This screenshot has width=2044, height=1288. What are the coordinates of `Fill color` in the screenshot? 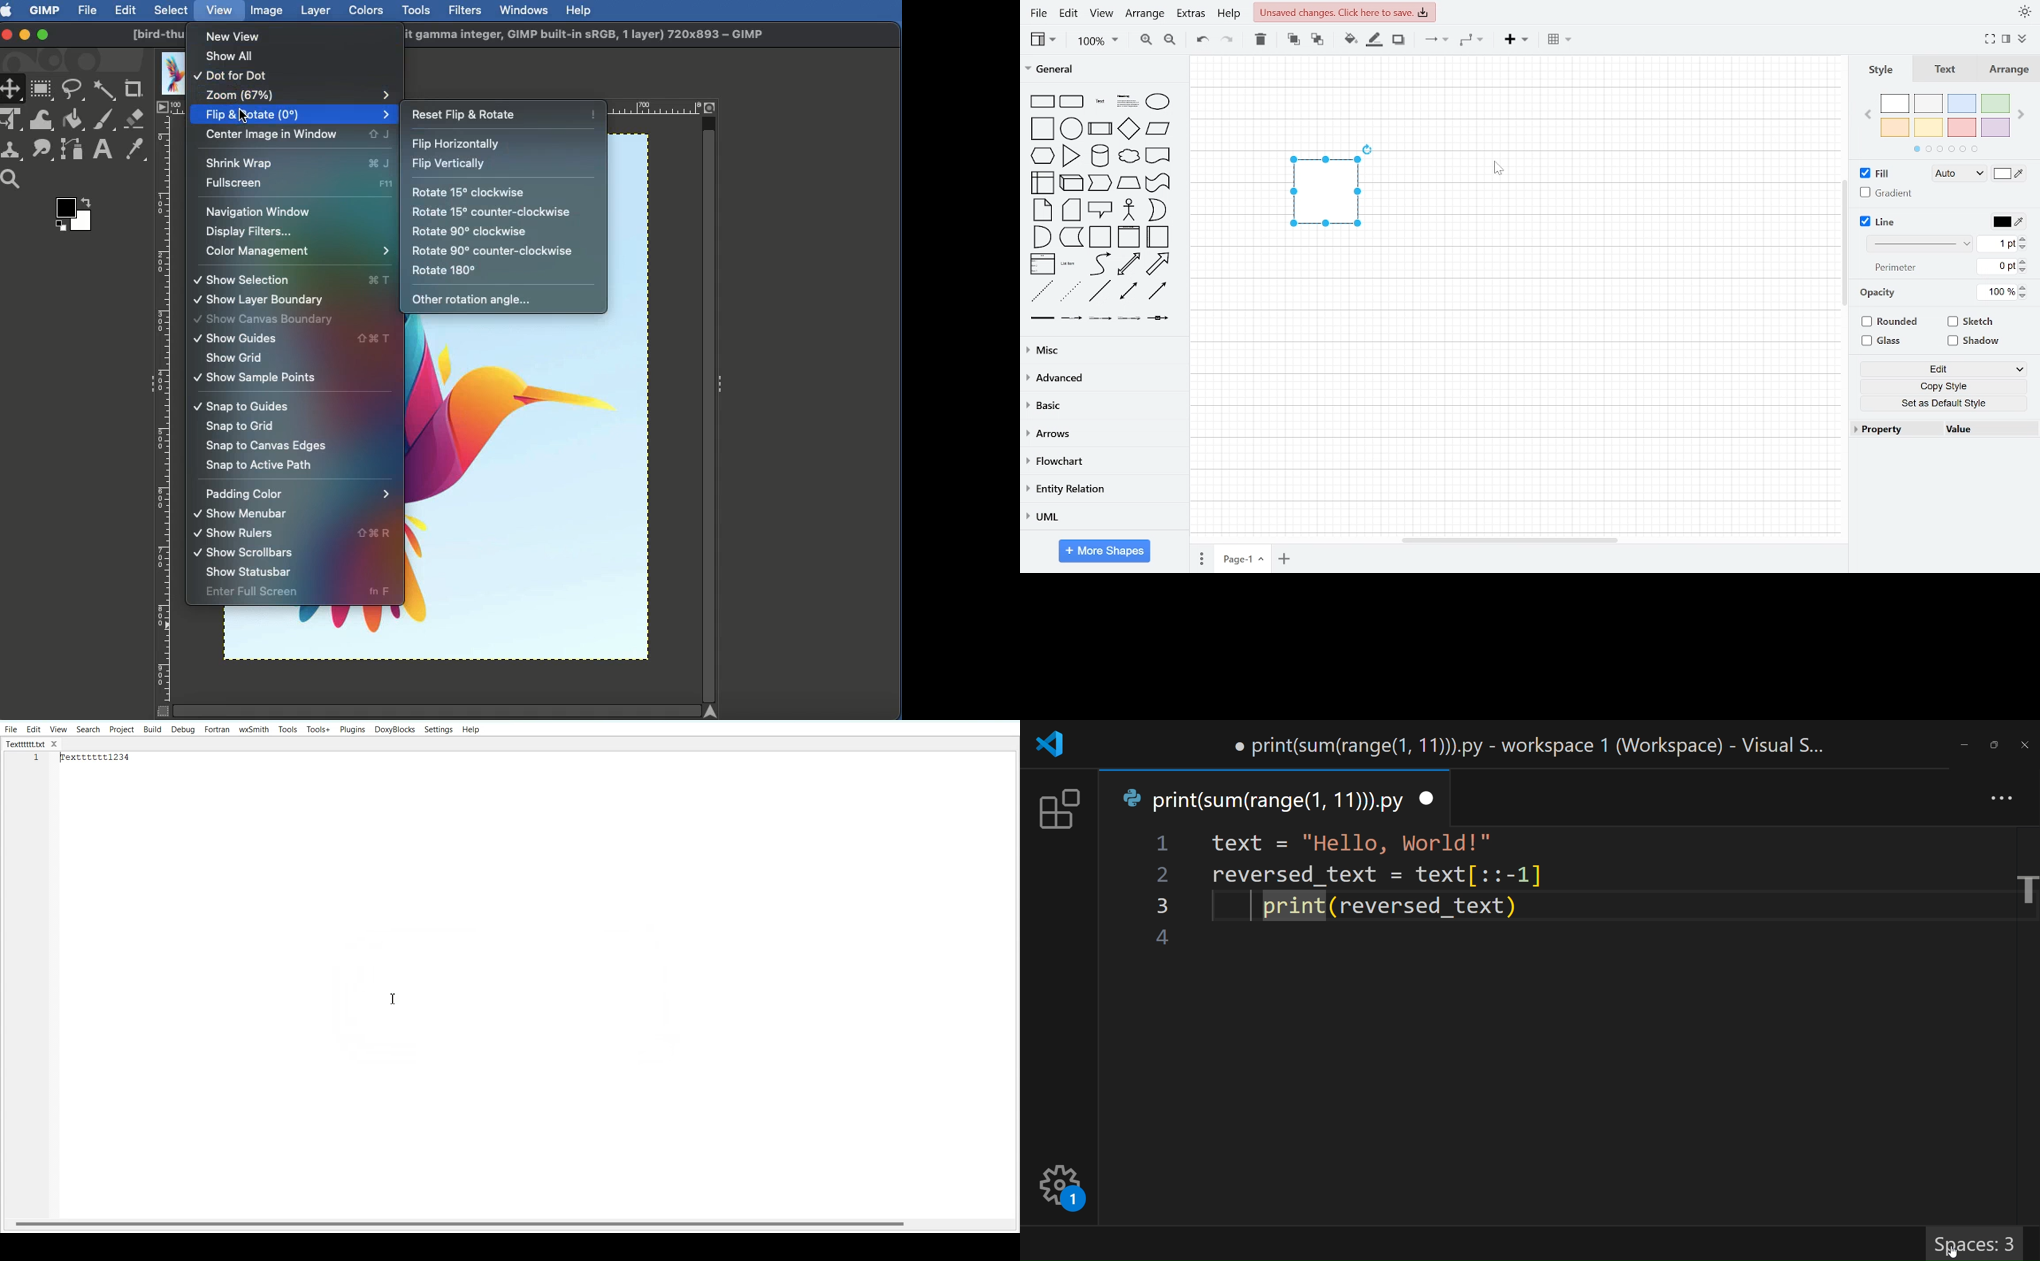 It's located at (72, 121).